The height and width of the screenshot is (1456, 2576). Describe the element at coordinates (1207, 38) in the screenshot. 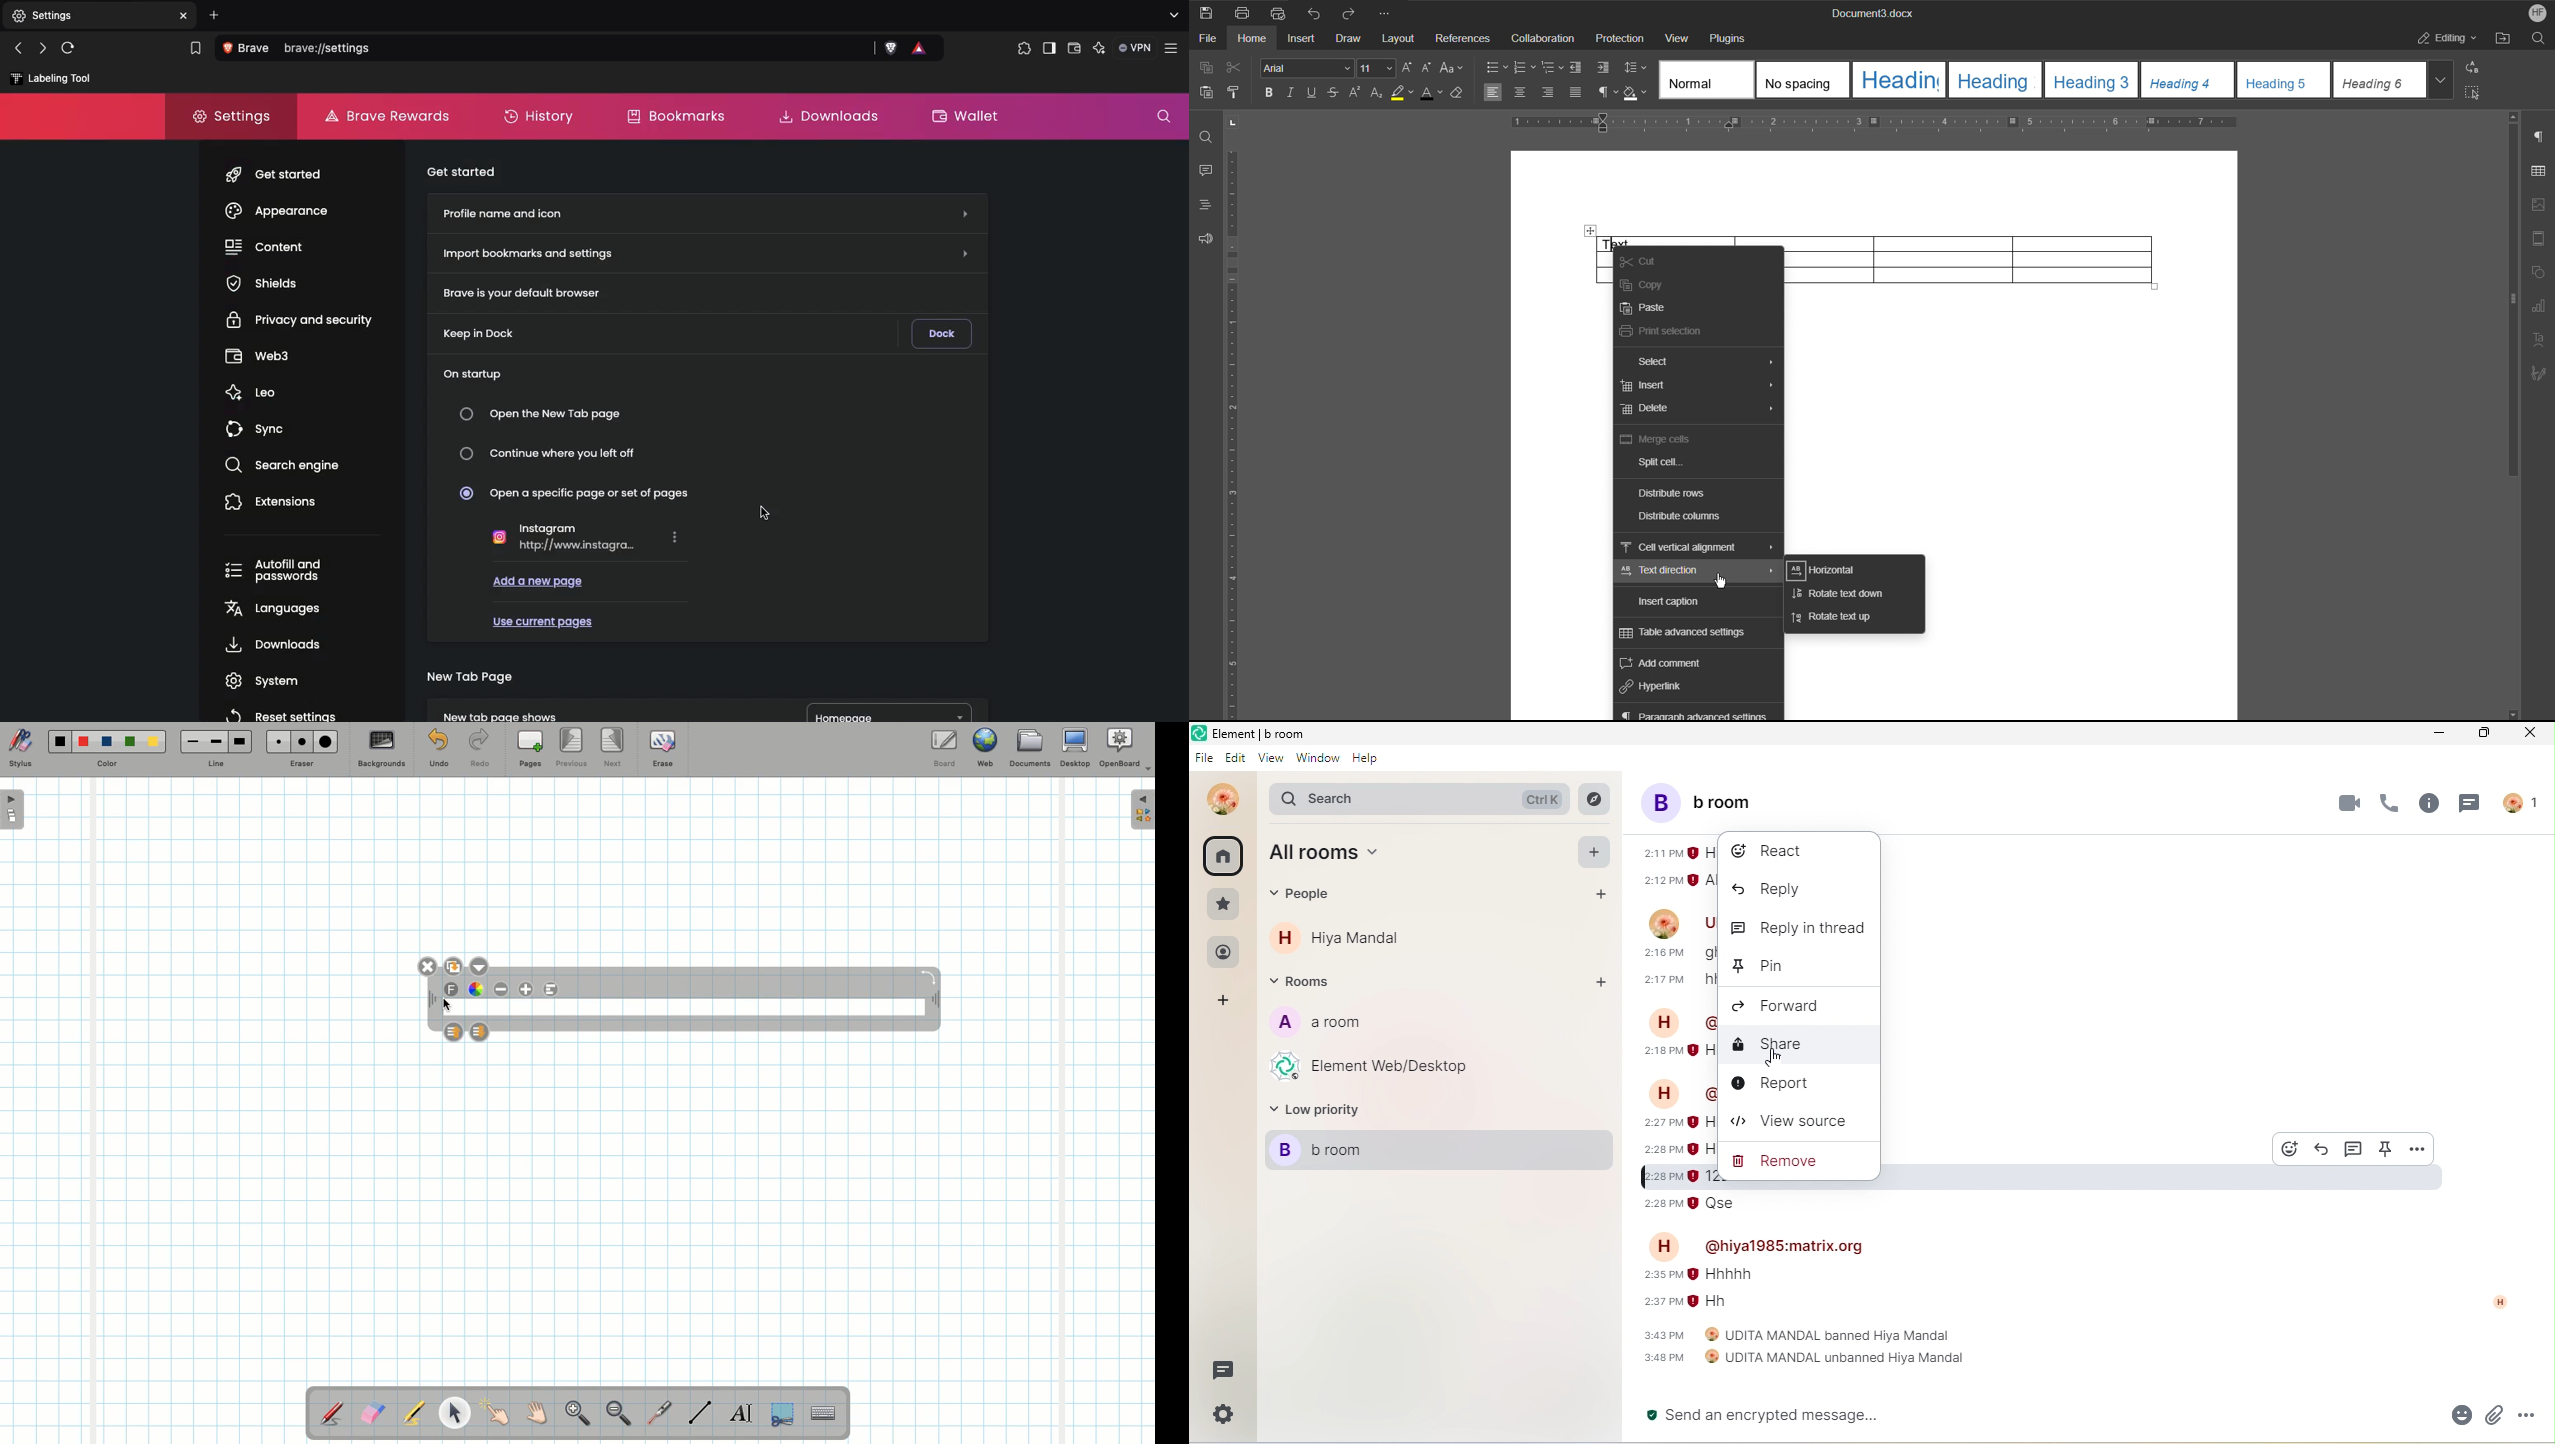

I see `File` at that location.